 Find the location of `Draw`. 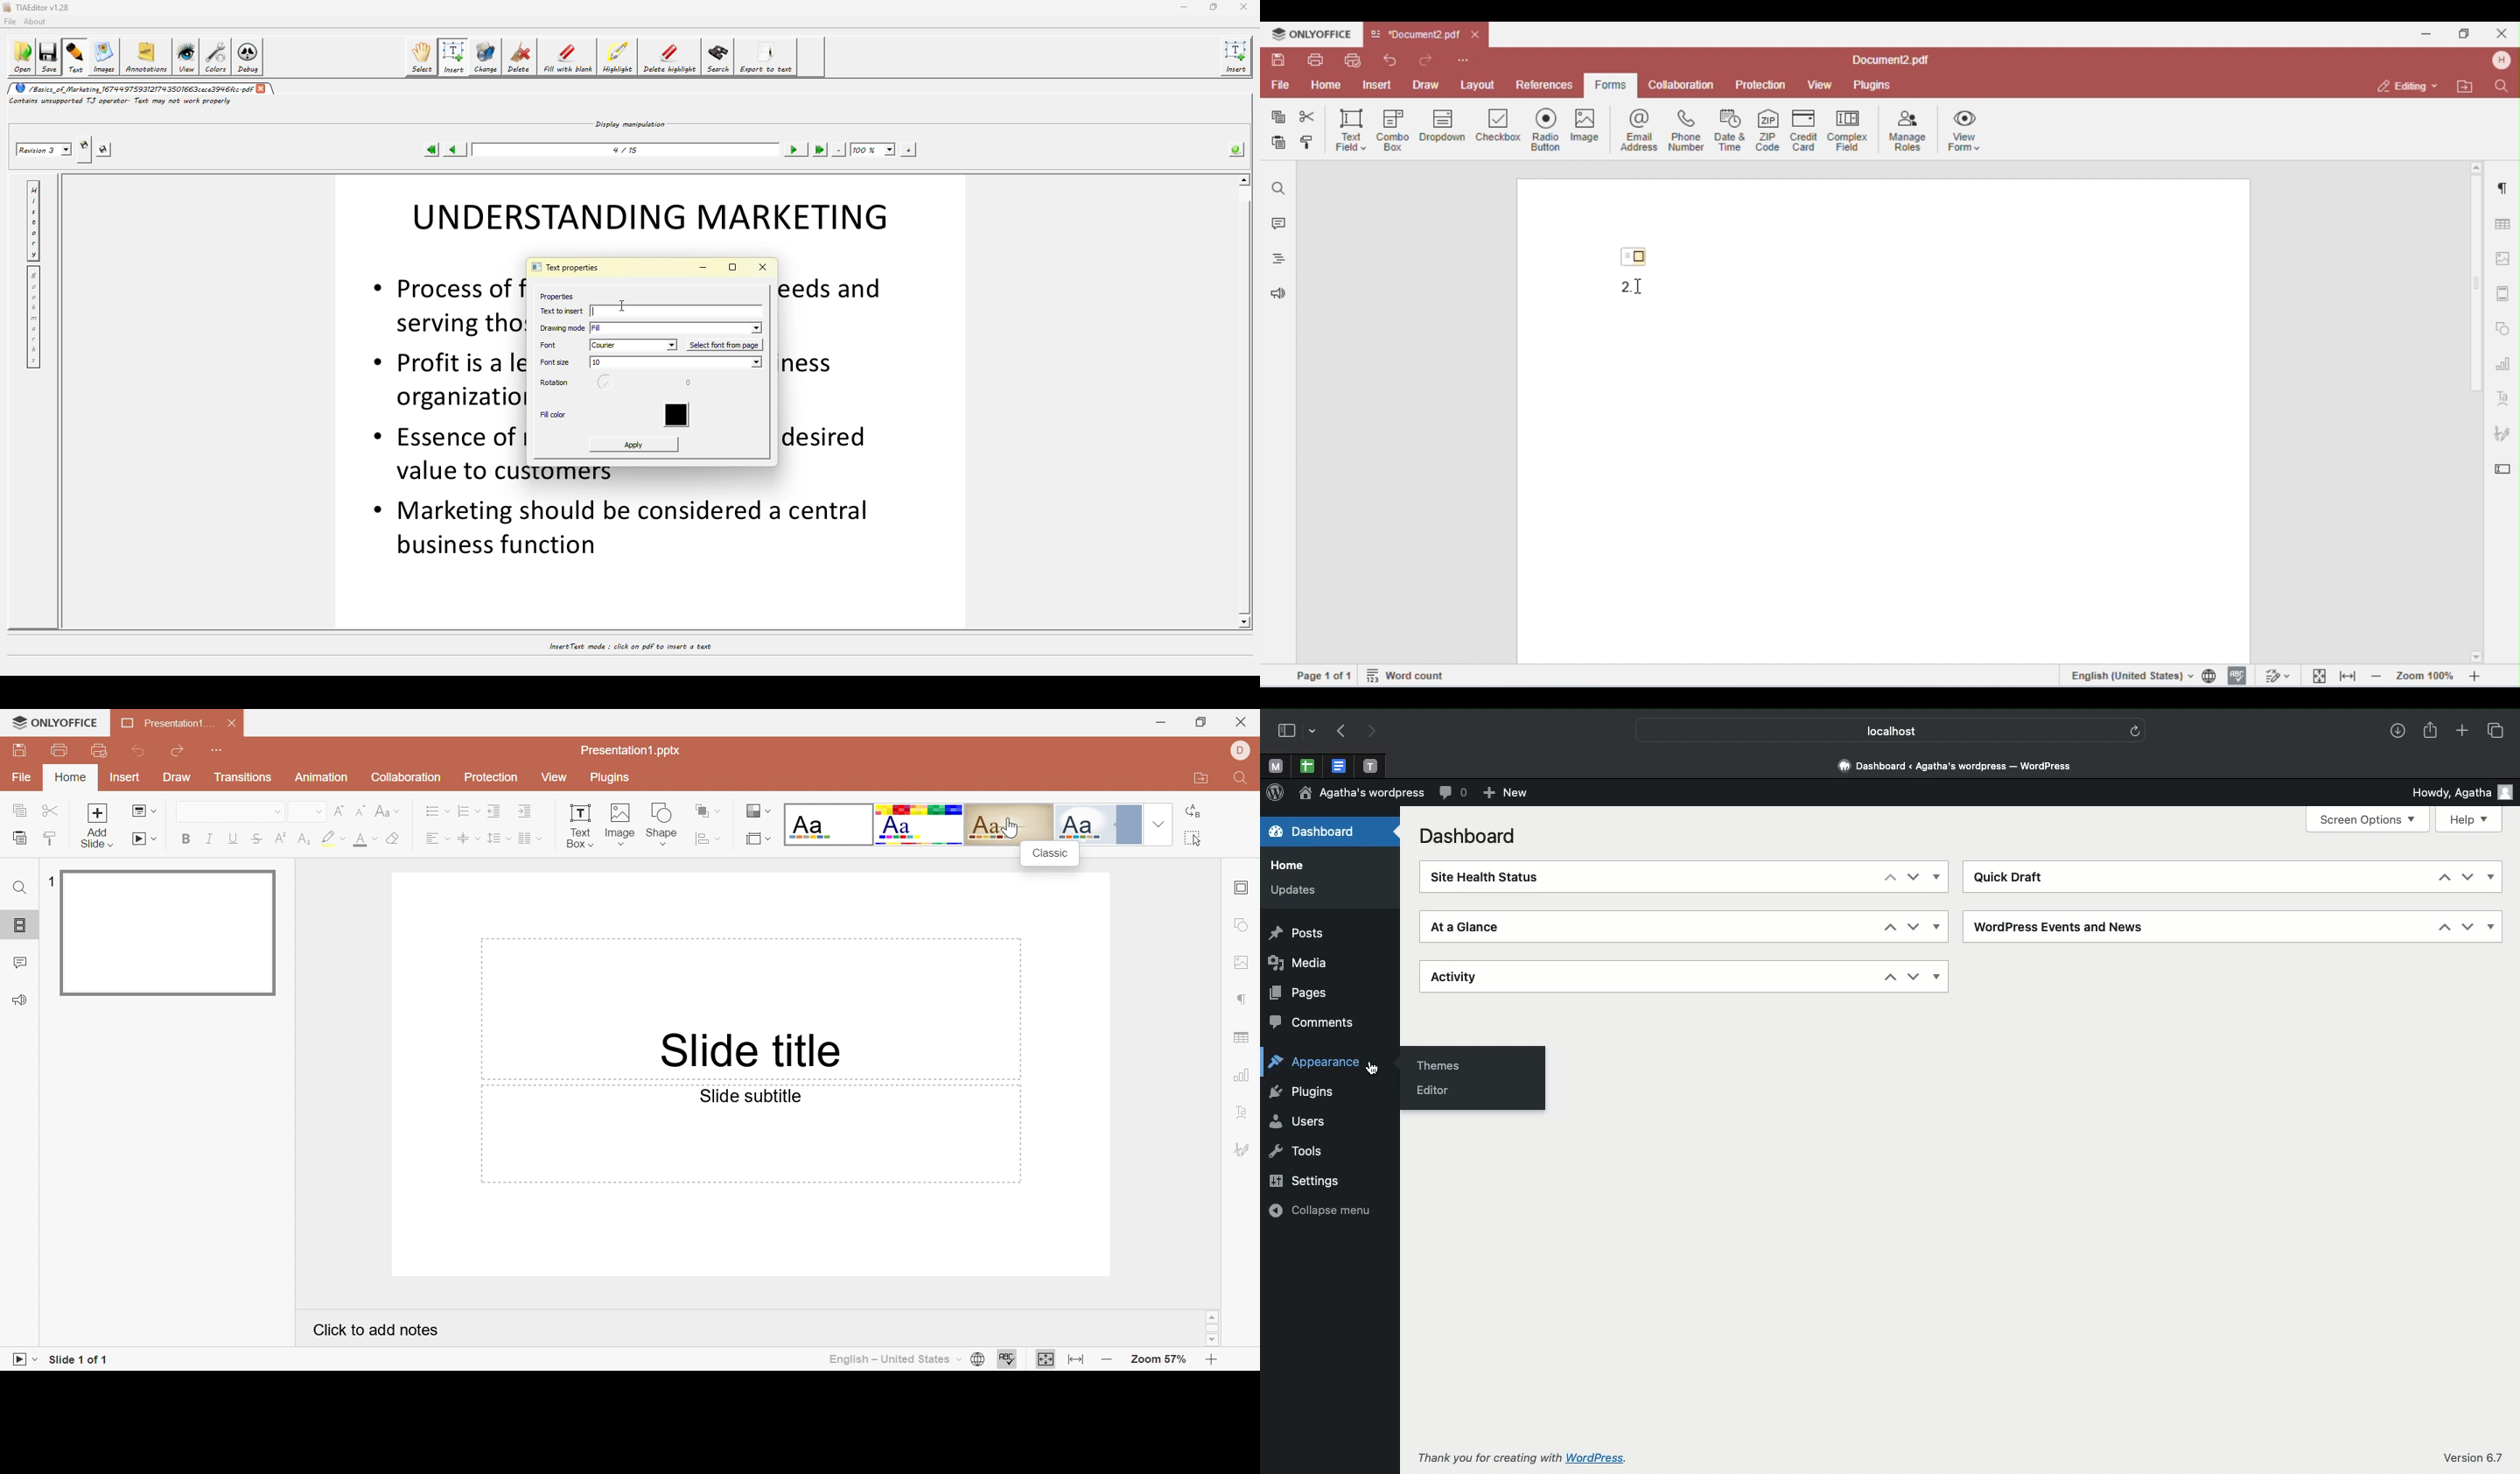

Draw is located at coordinates (177, 776).